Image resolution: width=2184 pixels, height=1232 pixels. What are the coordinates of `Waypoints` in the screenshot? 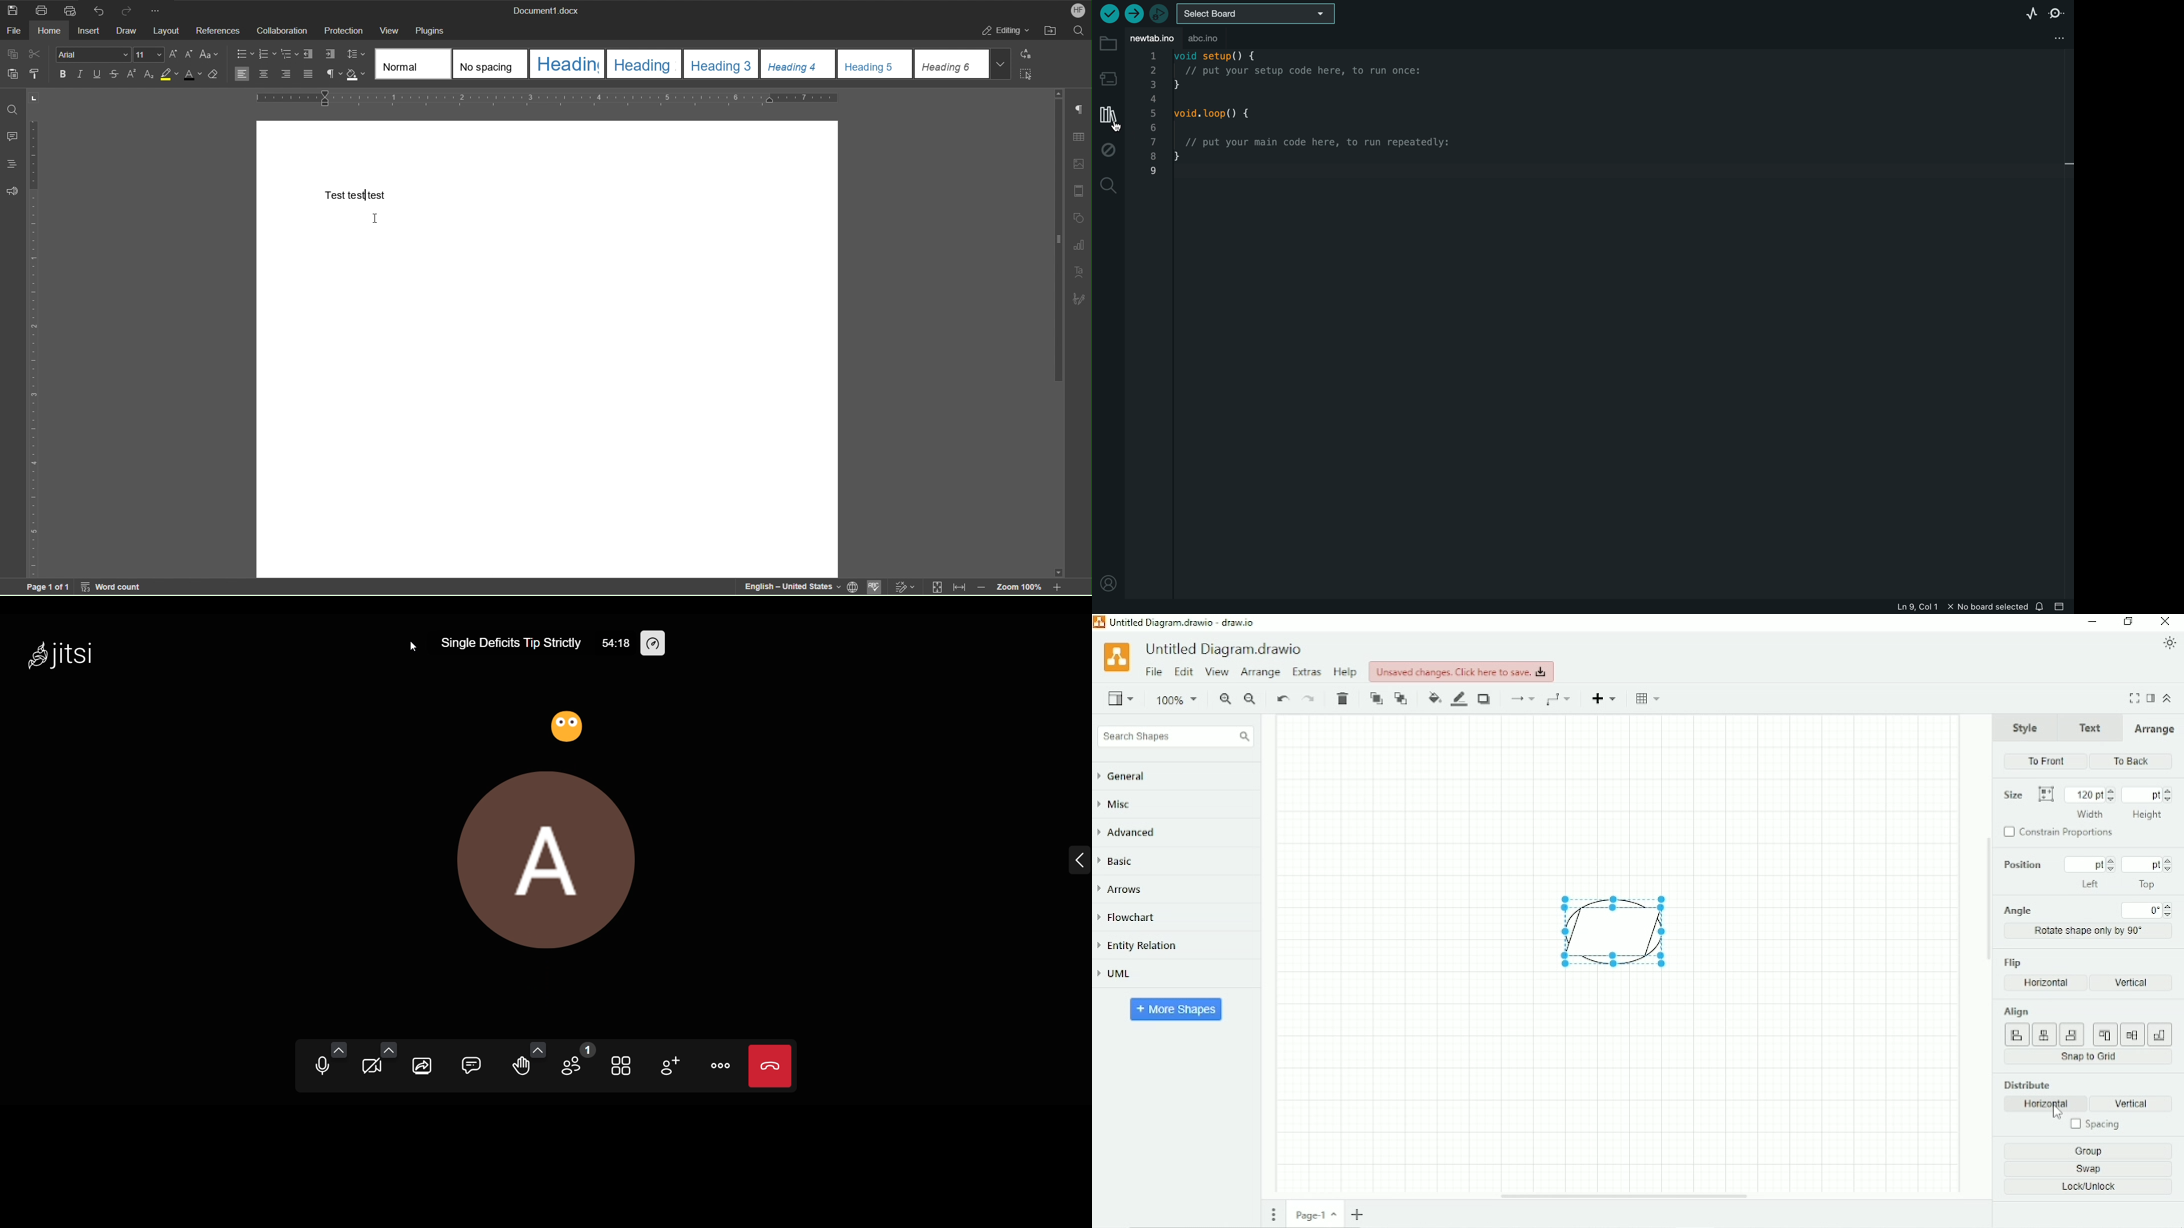 It's located at (1561, 699).